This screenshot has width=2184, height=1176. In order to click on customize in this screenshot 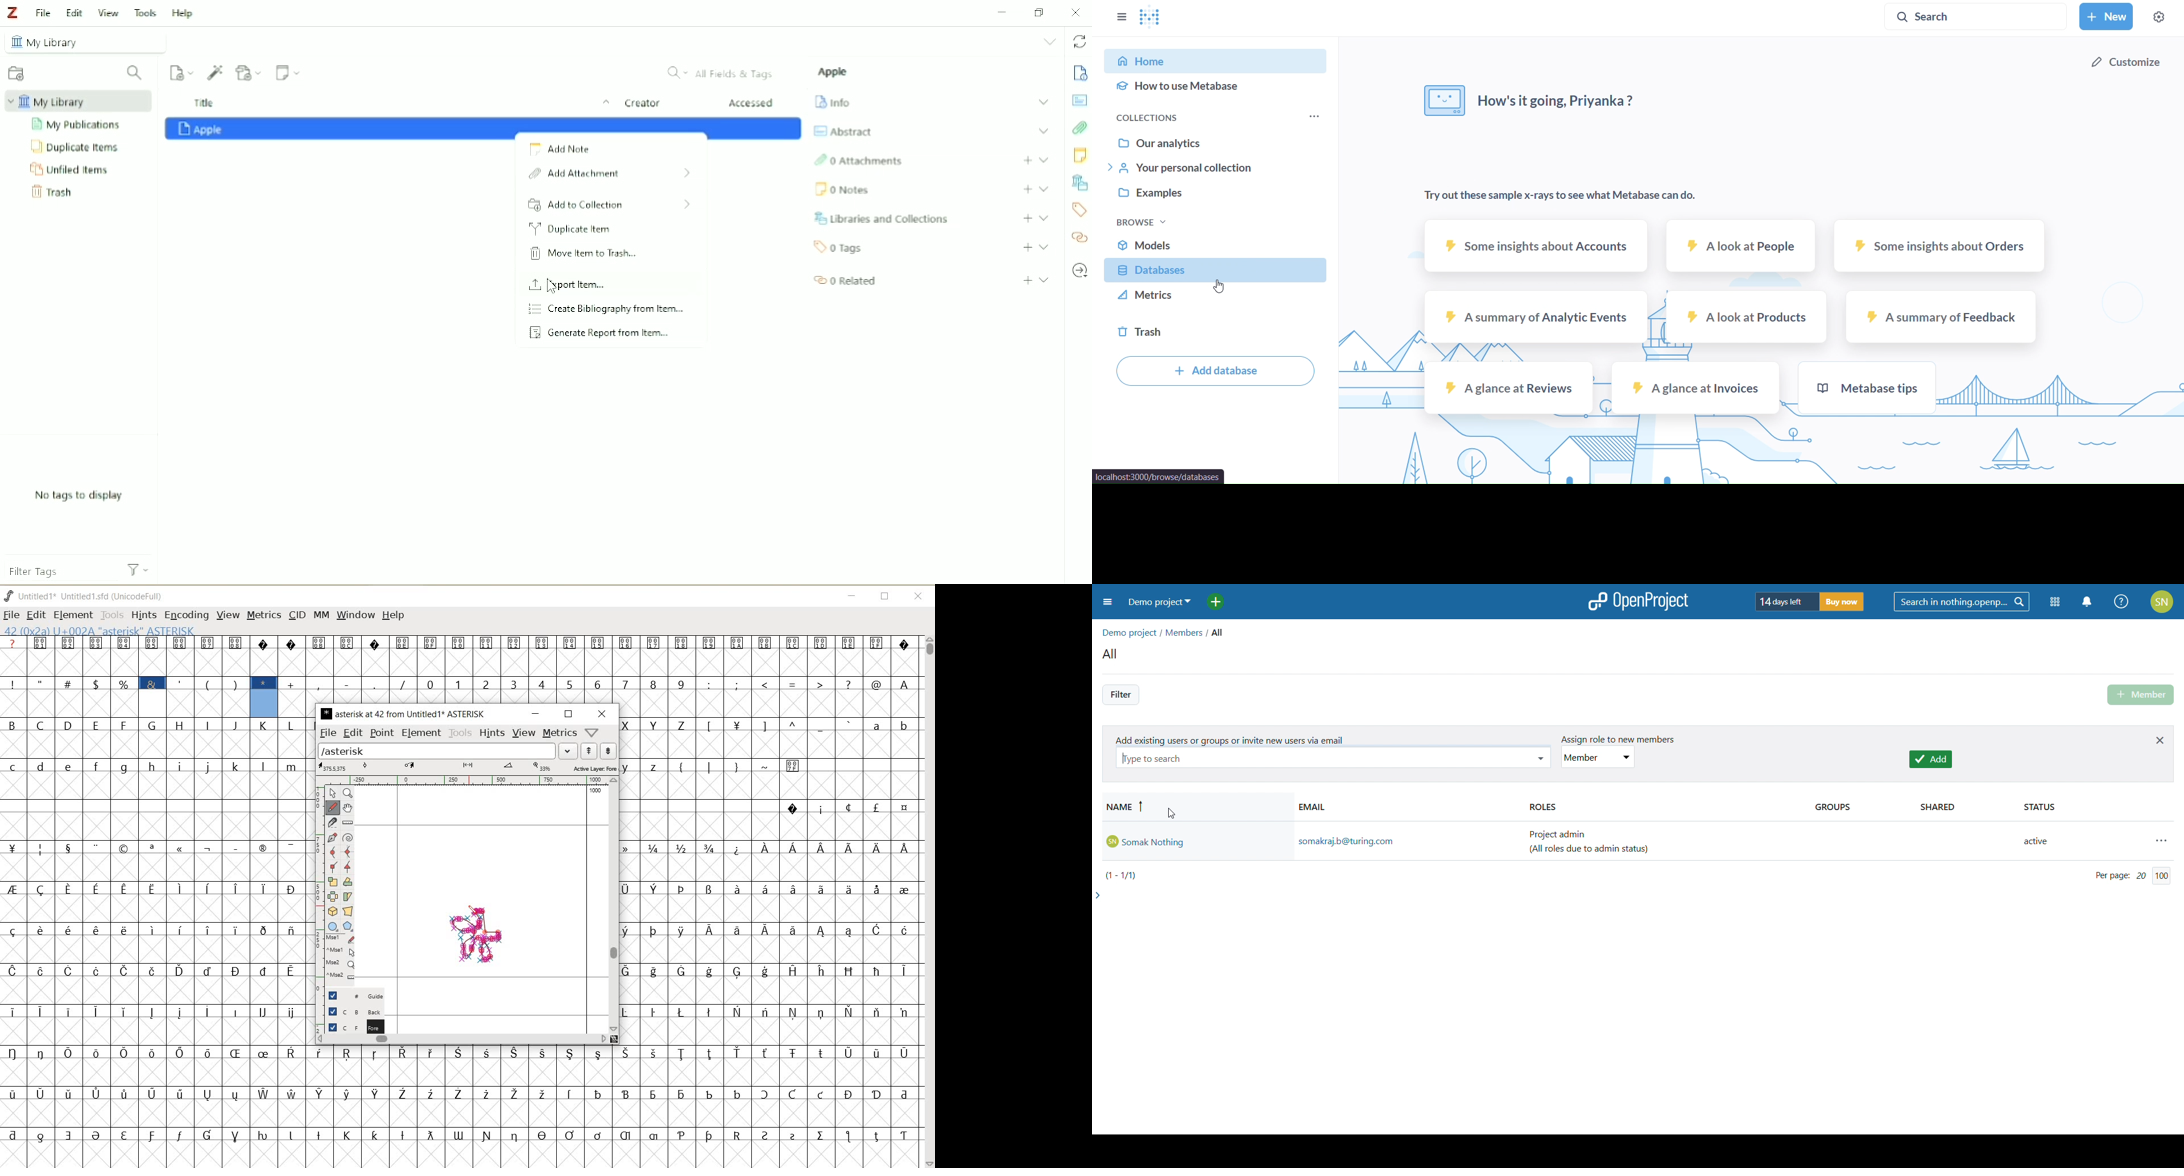, I will do `click(2124, 64)`.